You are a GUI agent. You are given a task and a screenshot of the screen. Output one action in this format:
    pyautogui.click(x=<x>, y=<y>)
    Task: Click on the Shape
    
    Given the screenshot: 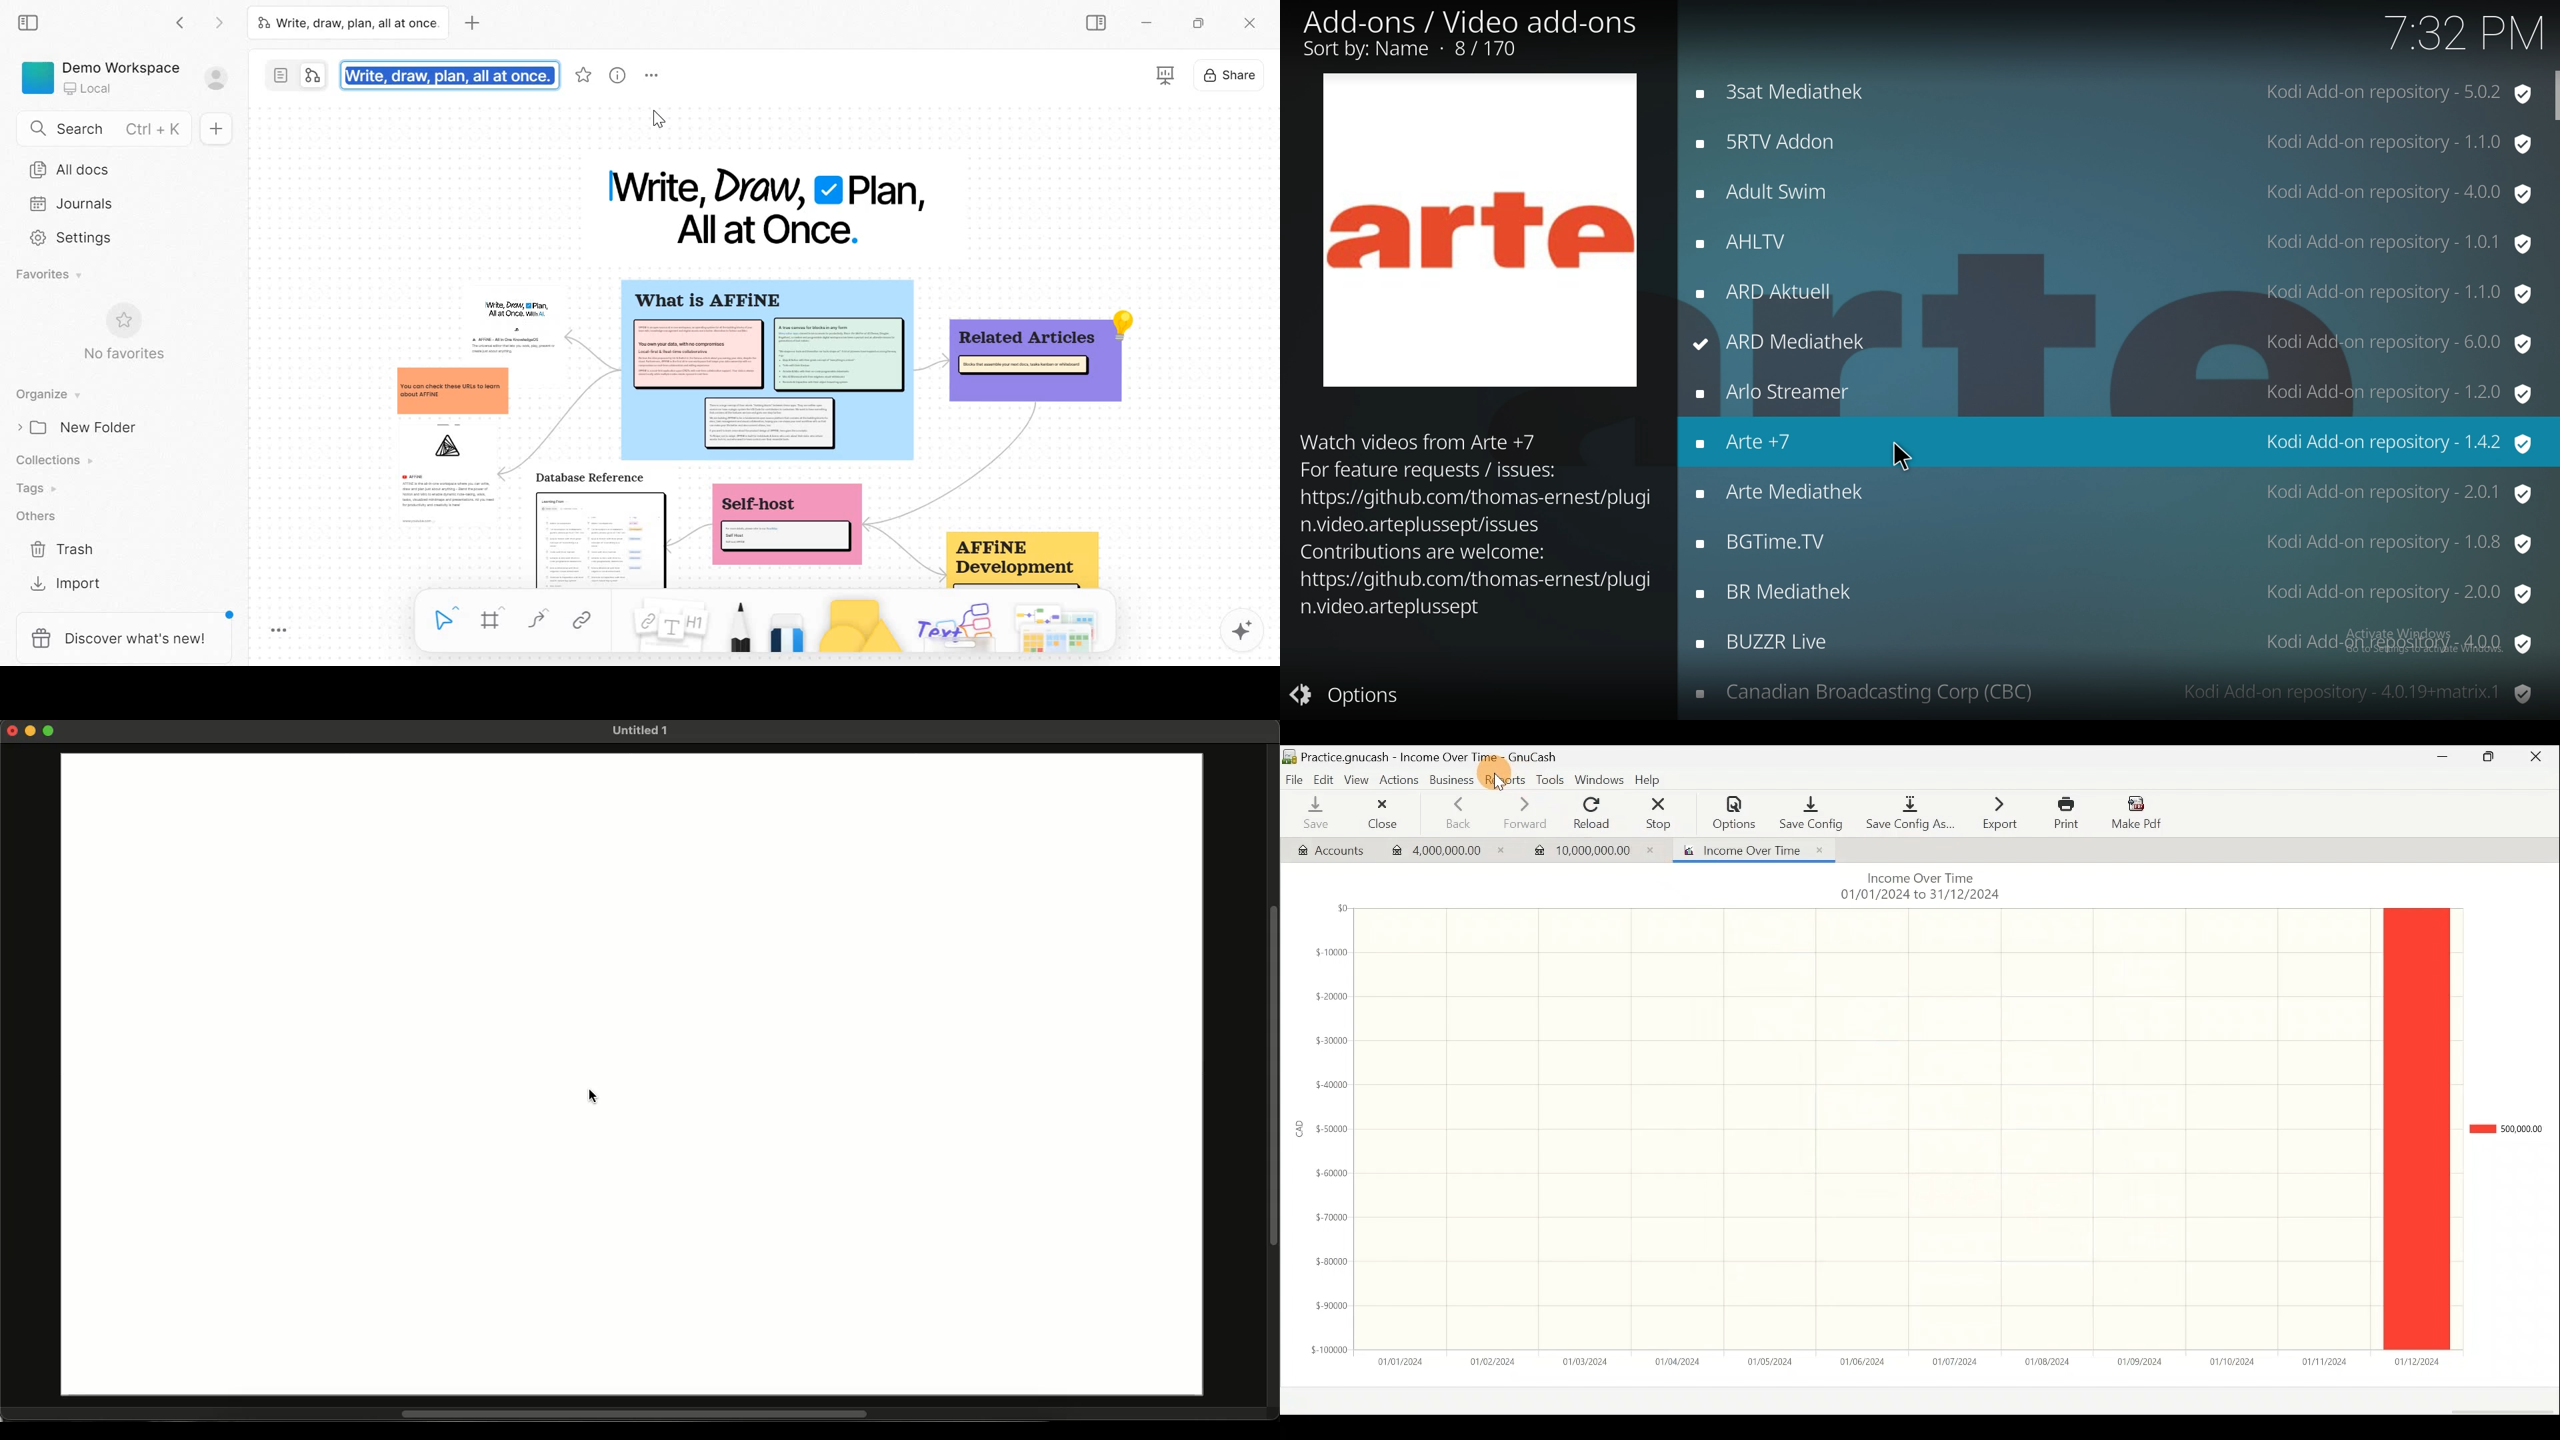 What is the action you would take?
    pyautogui.click(x=859, y=625)
    